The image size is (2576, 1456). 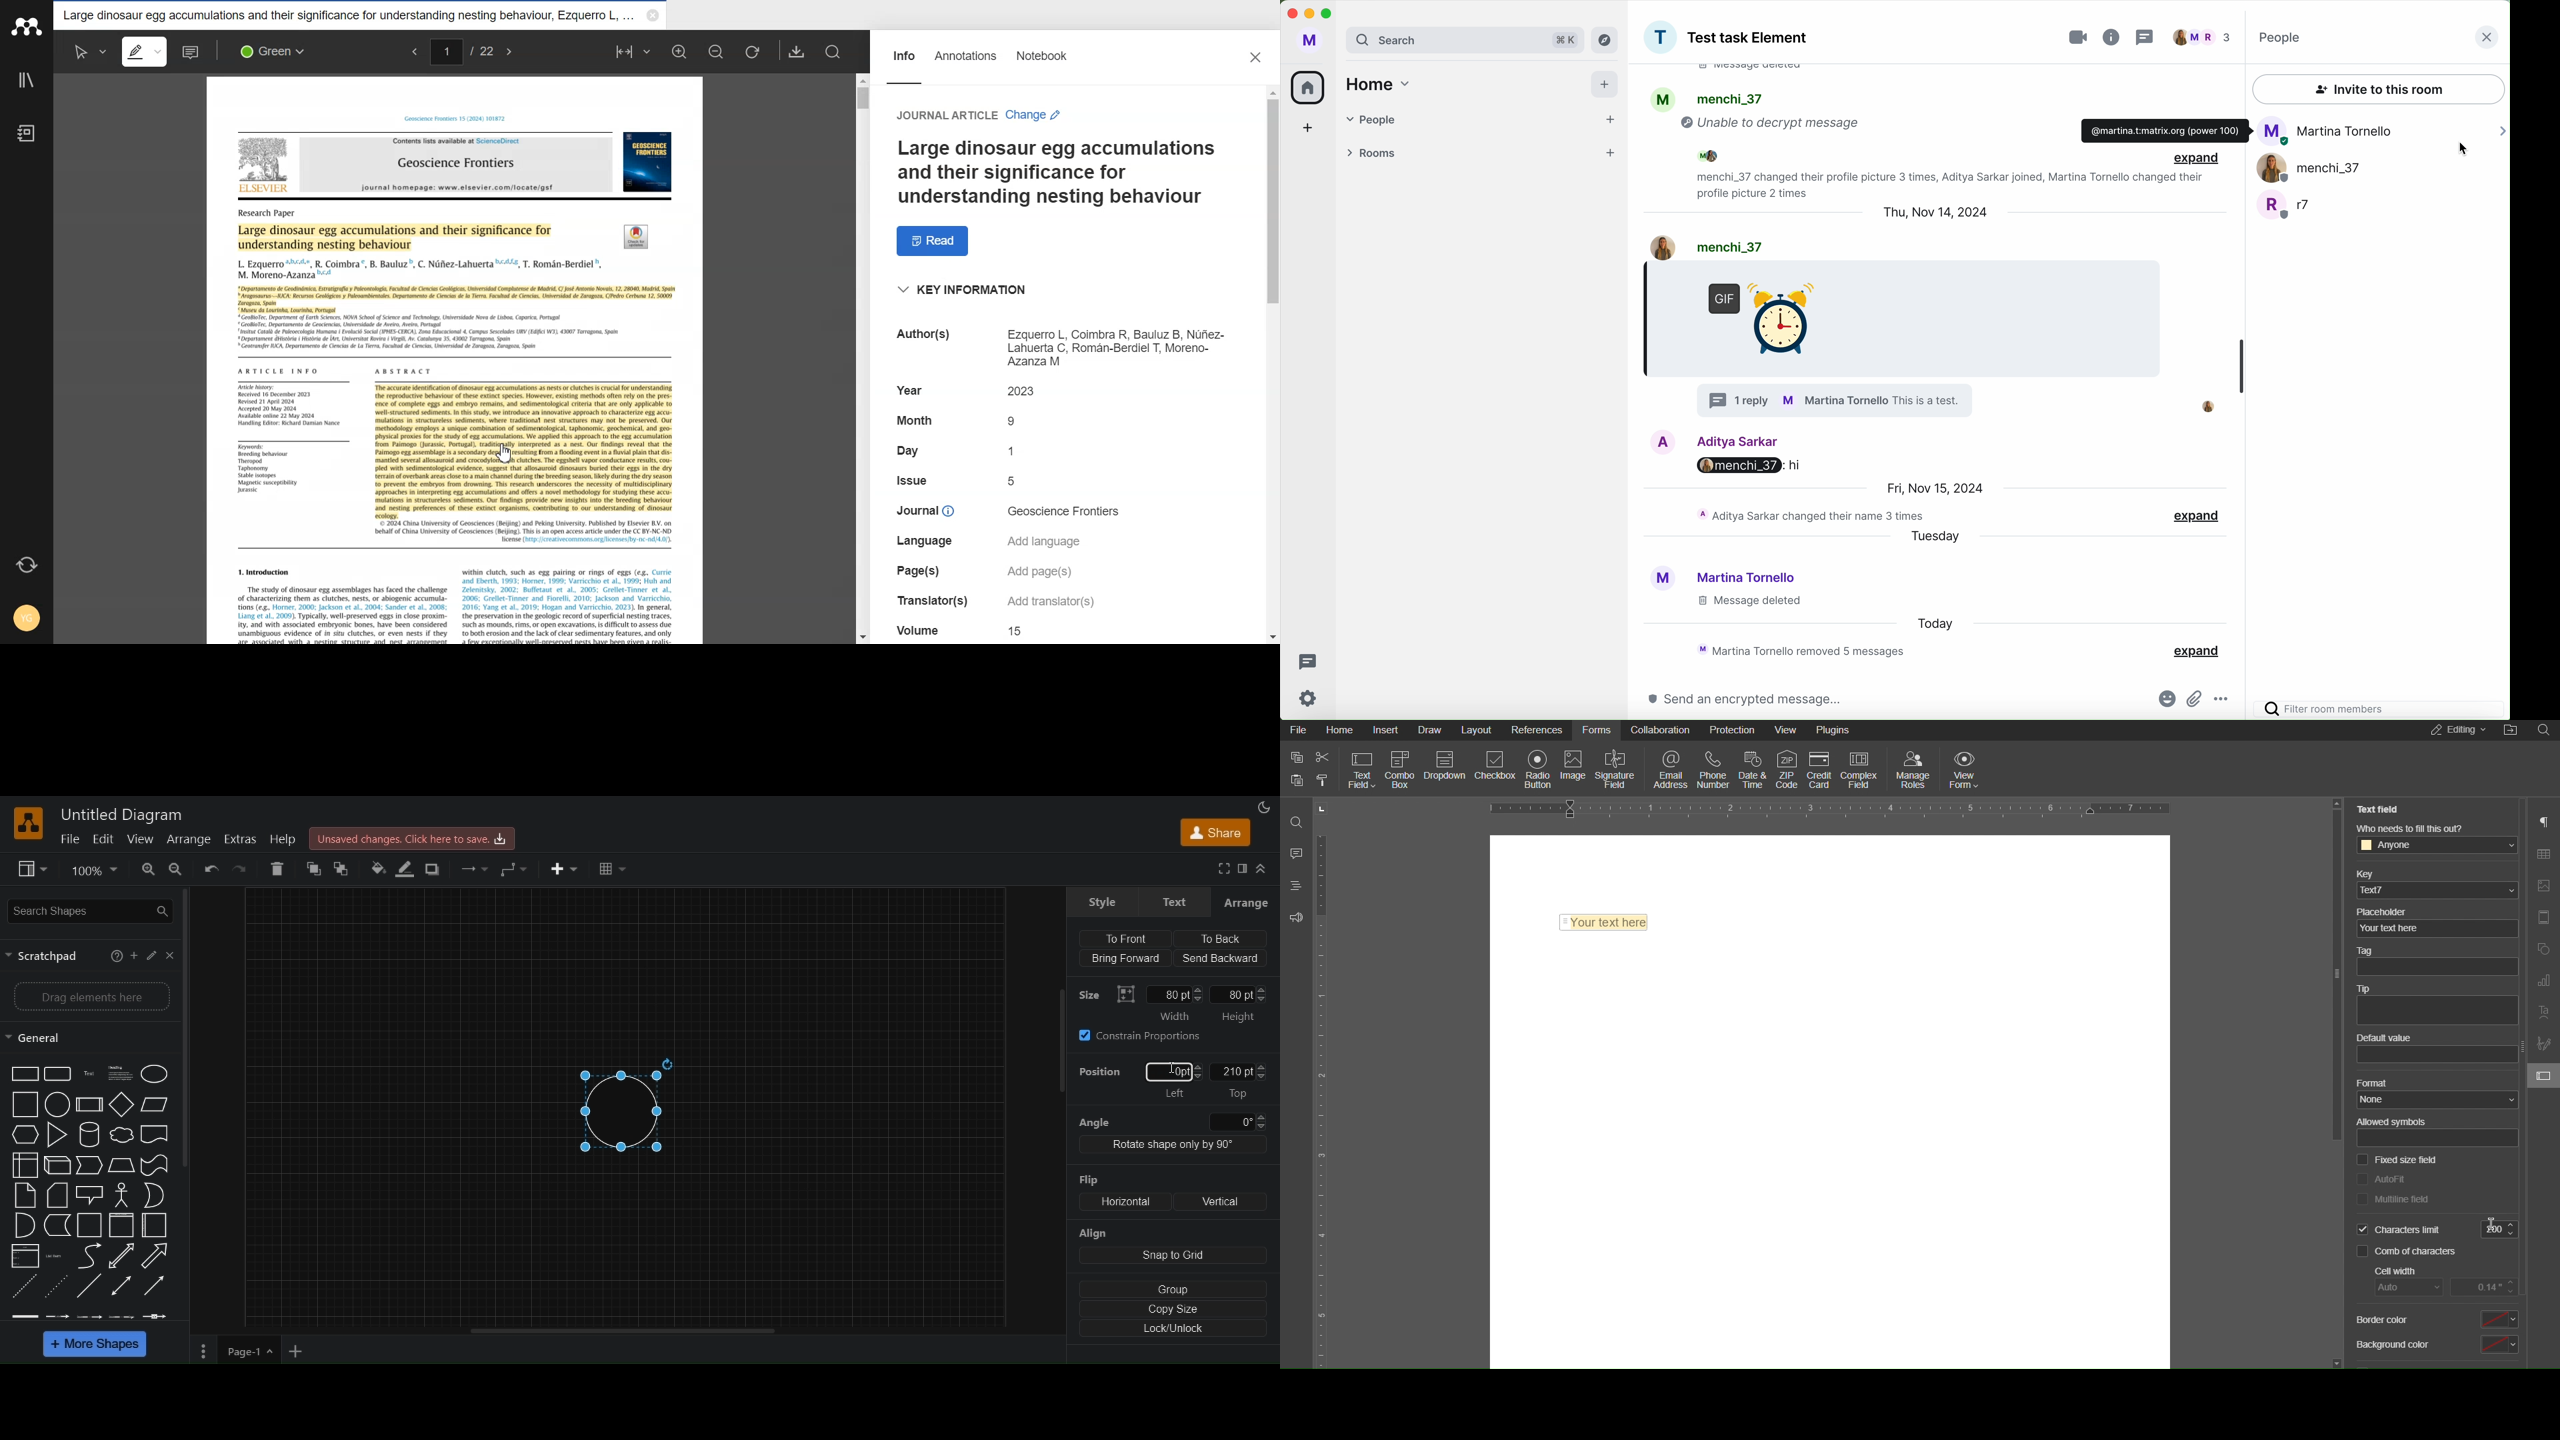 I want to click on Layout, so click(x=1480, y=731).